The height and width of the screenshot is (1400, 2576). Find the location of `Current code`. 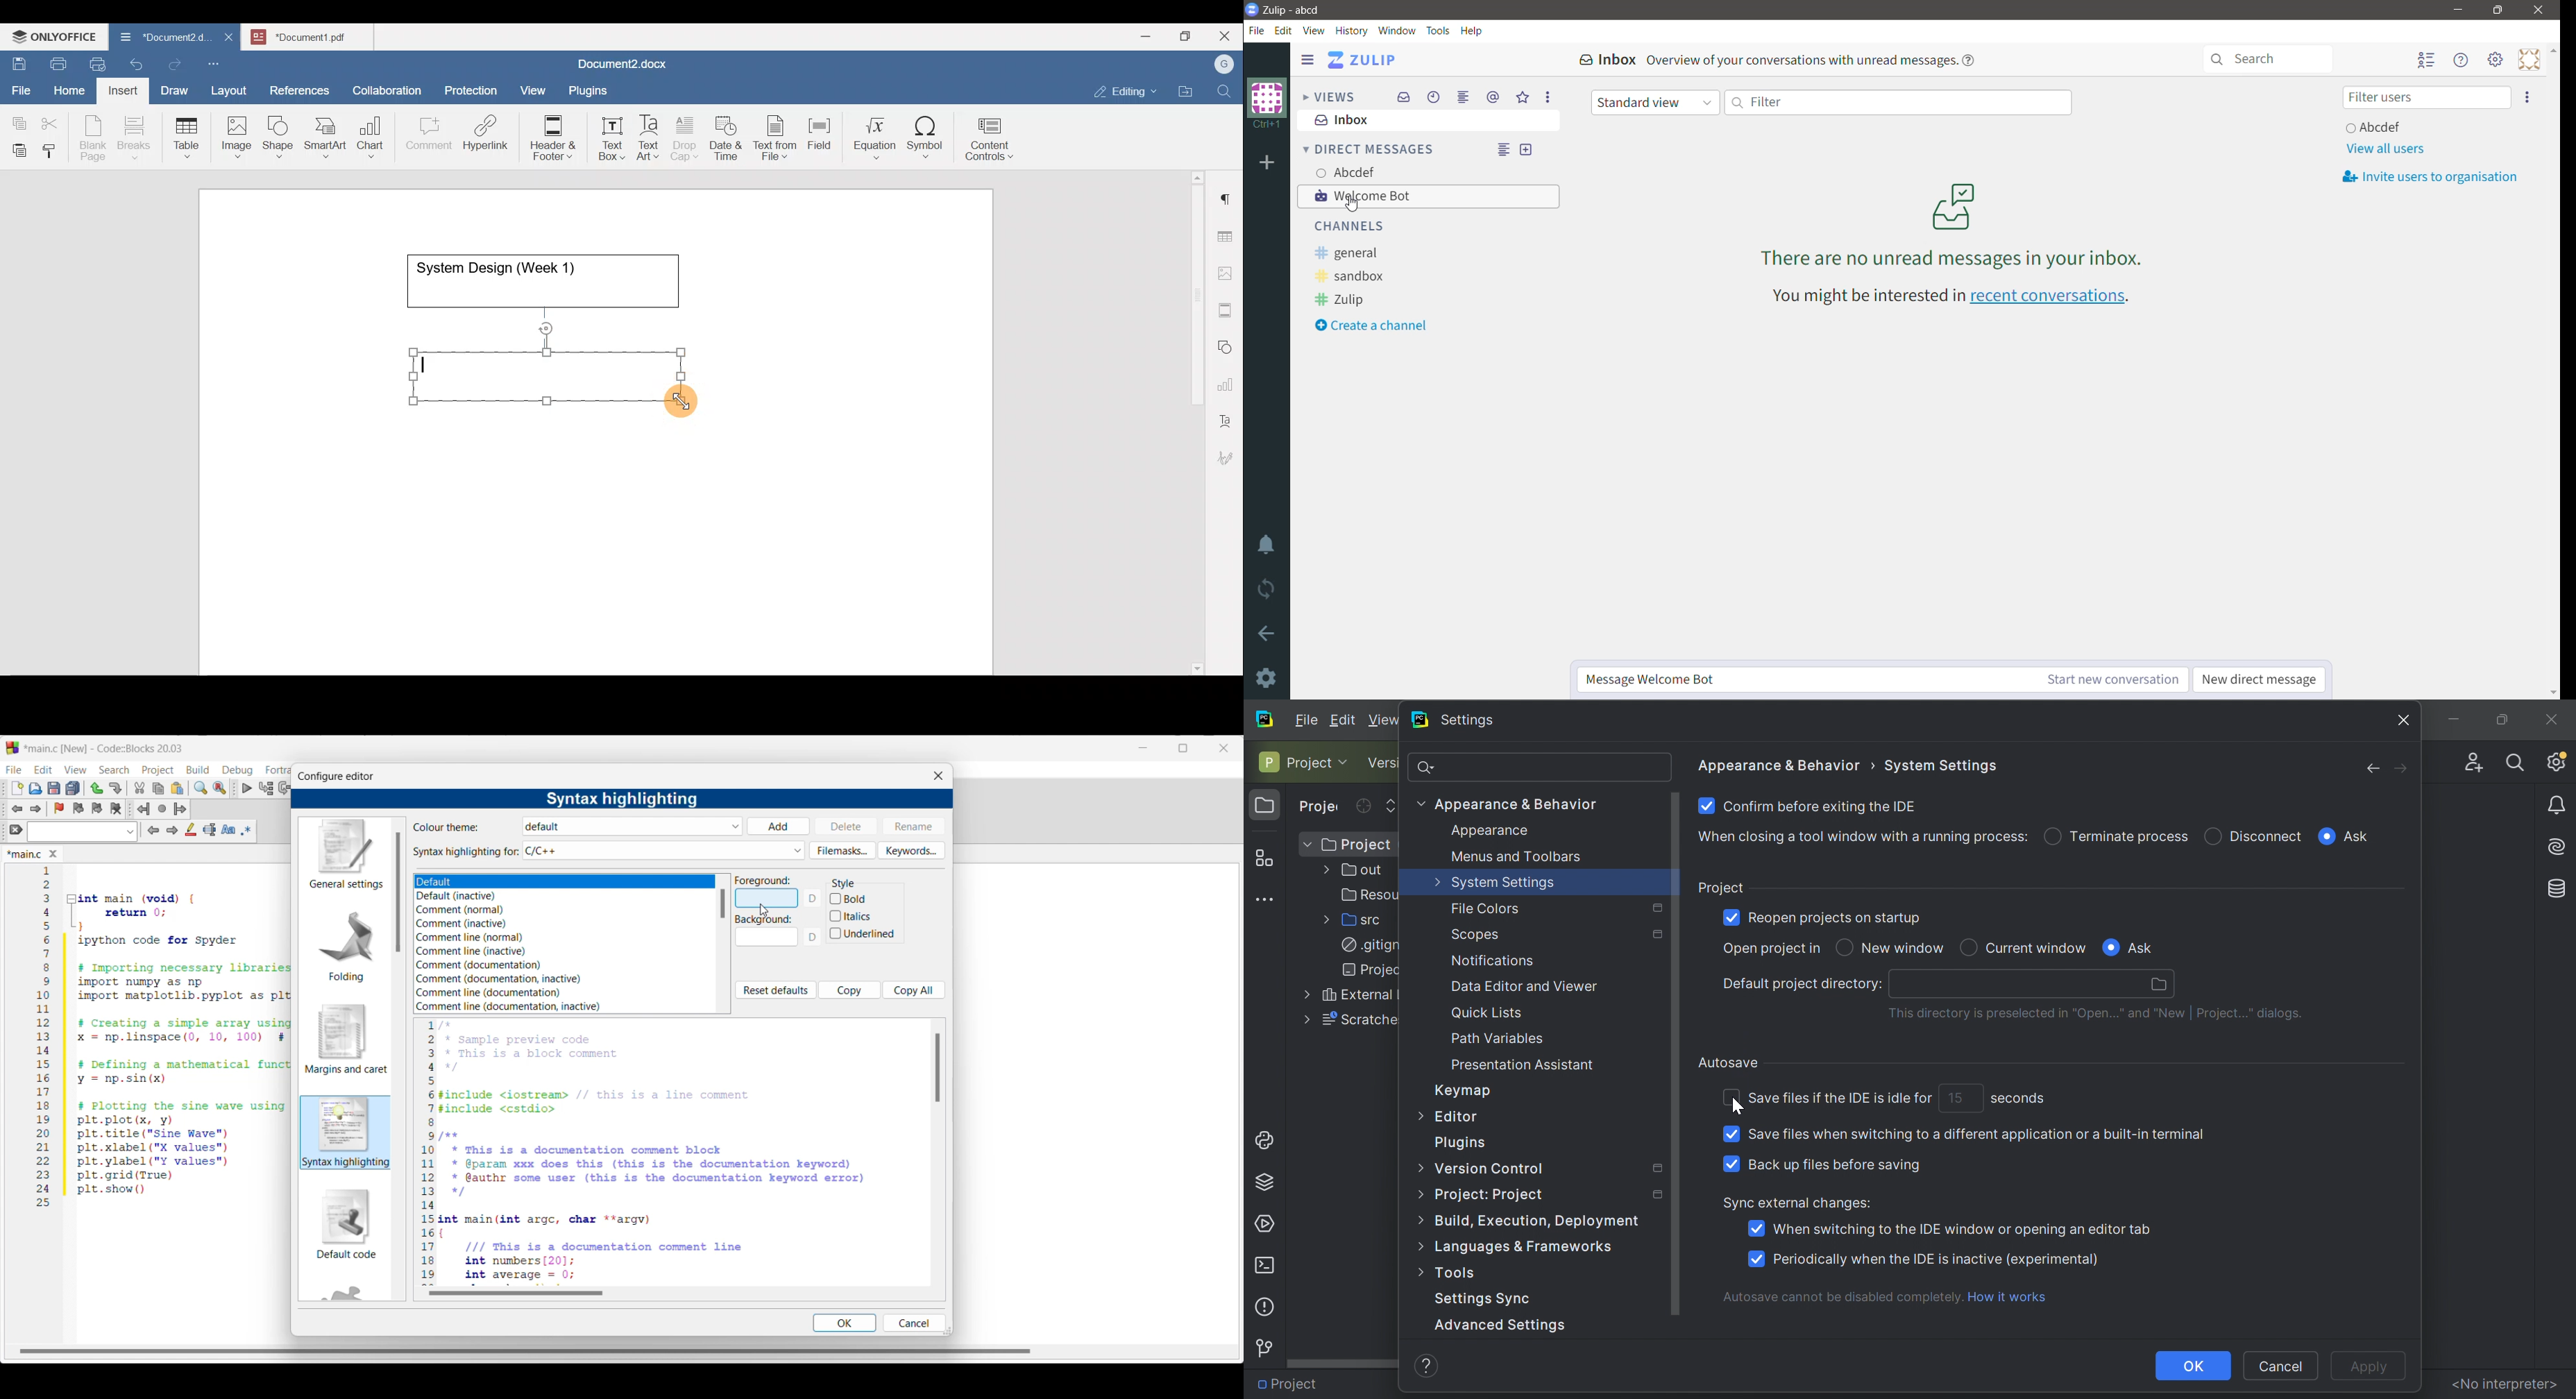

Current code is located at coordinates (165, 1037).